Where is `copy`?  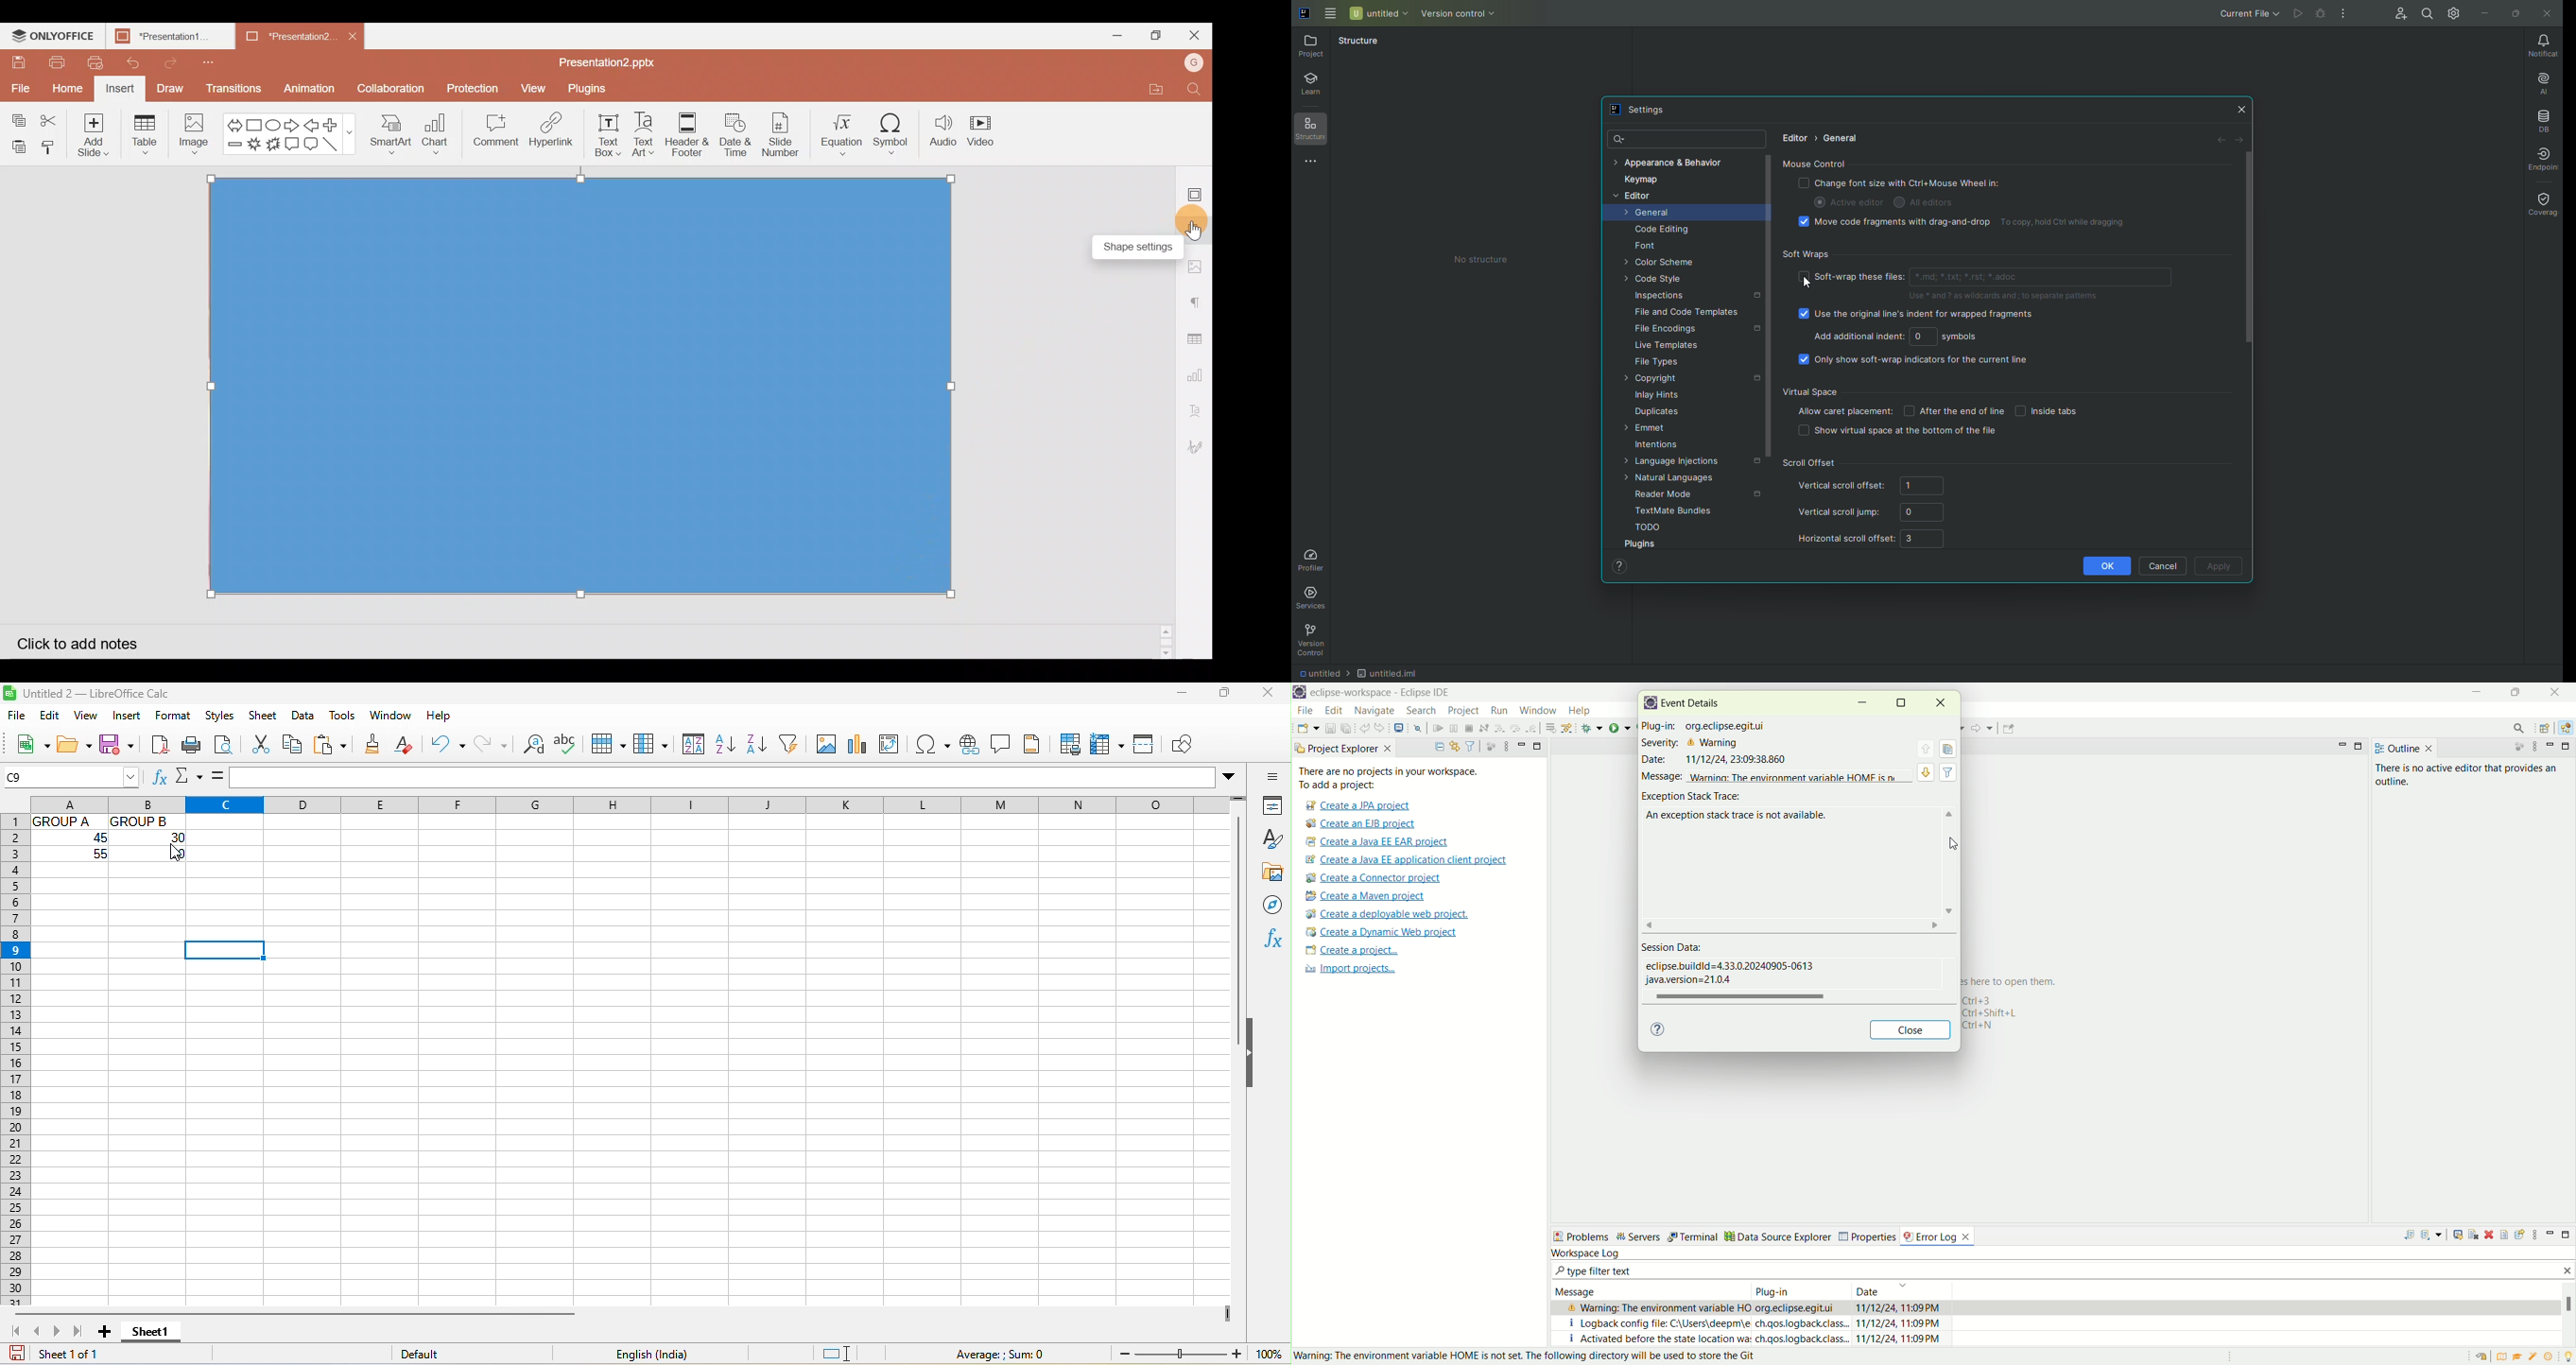 copy is located at coordinates (294, 745).